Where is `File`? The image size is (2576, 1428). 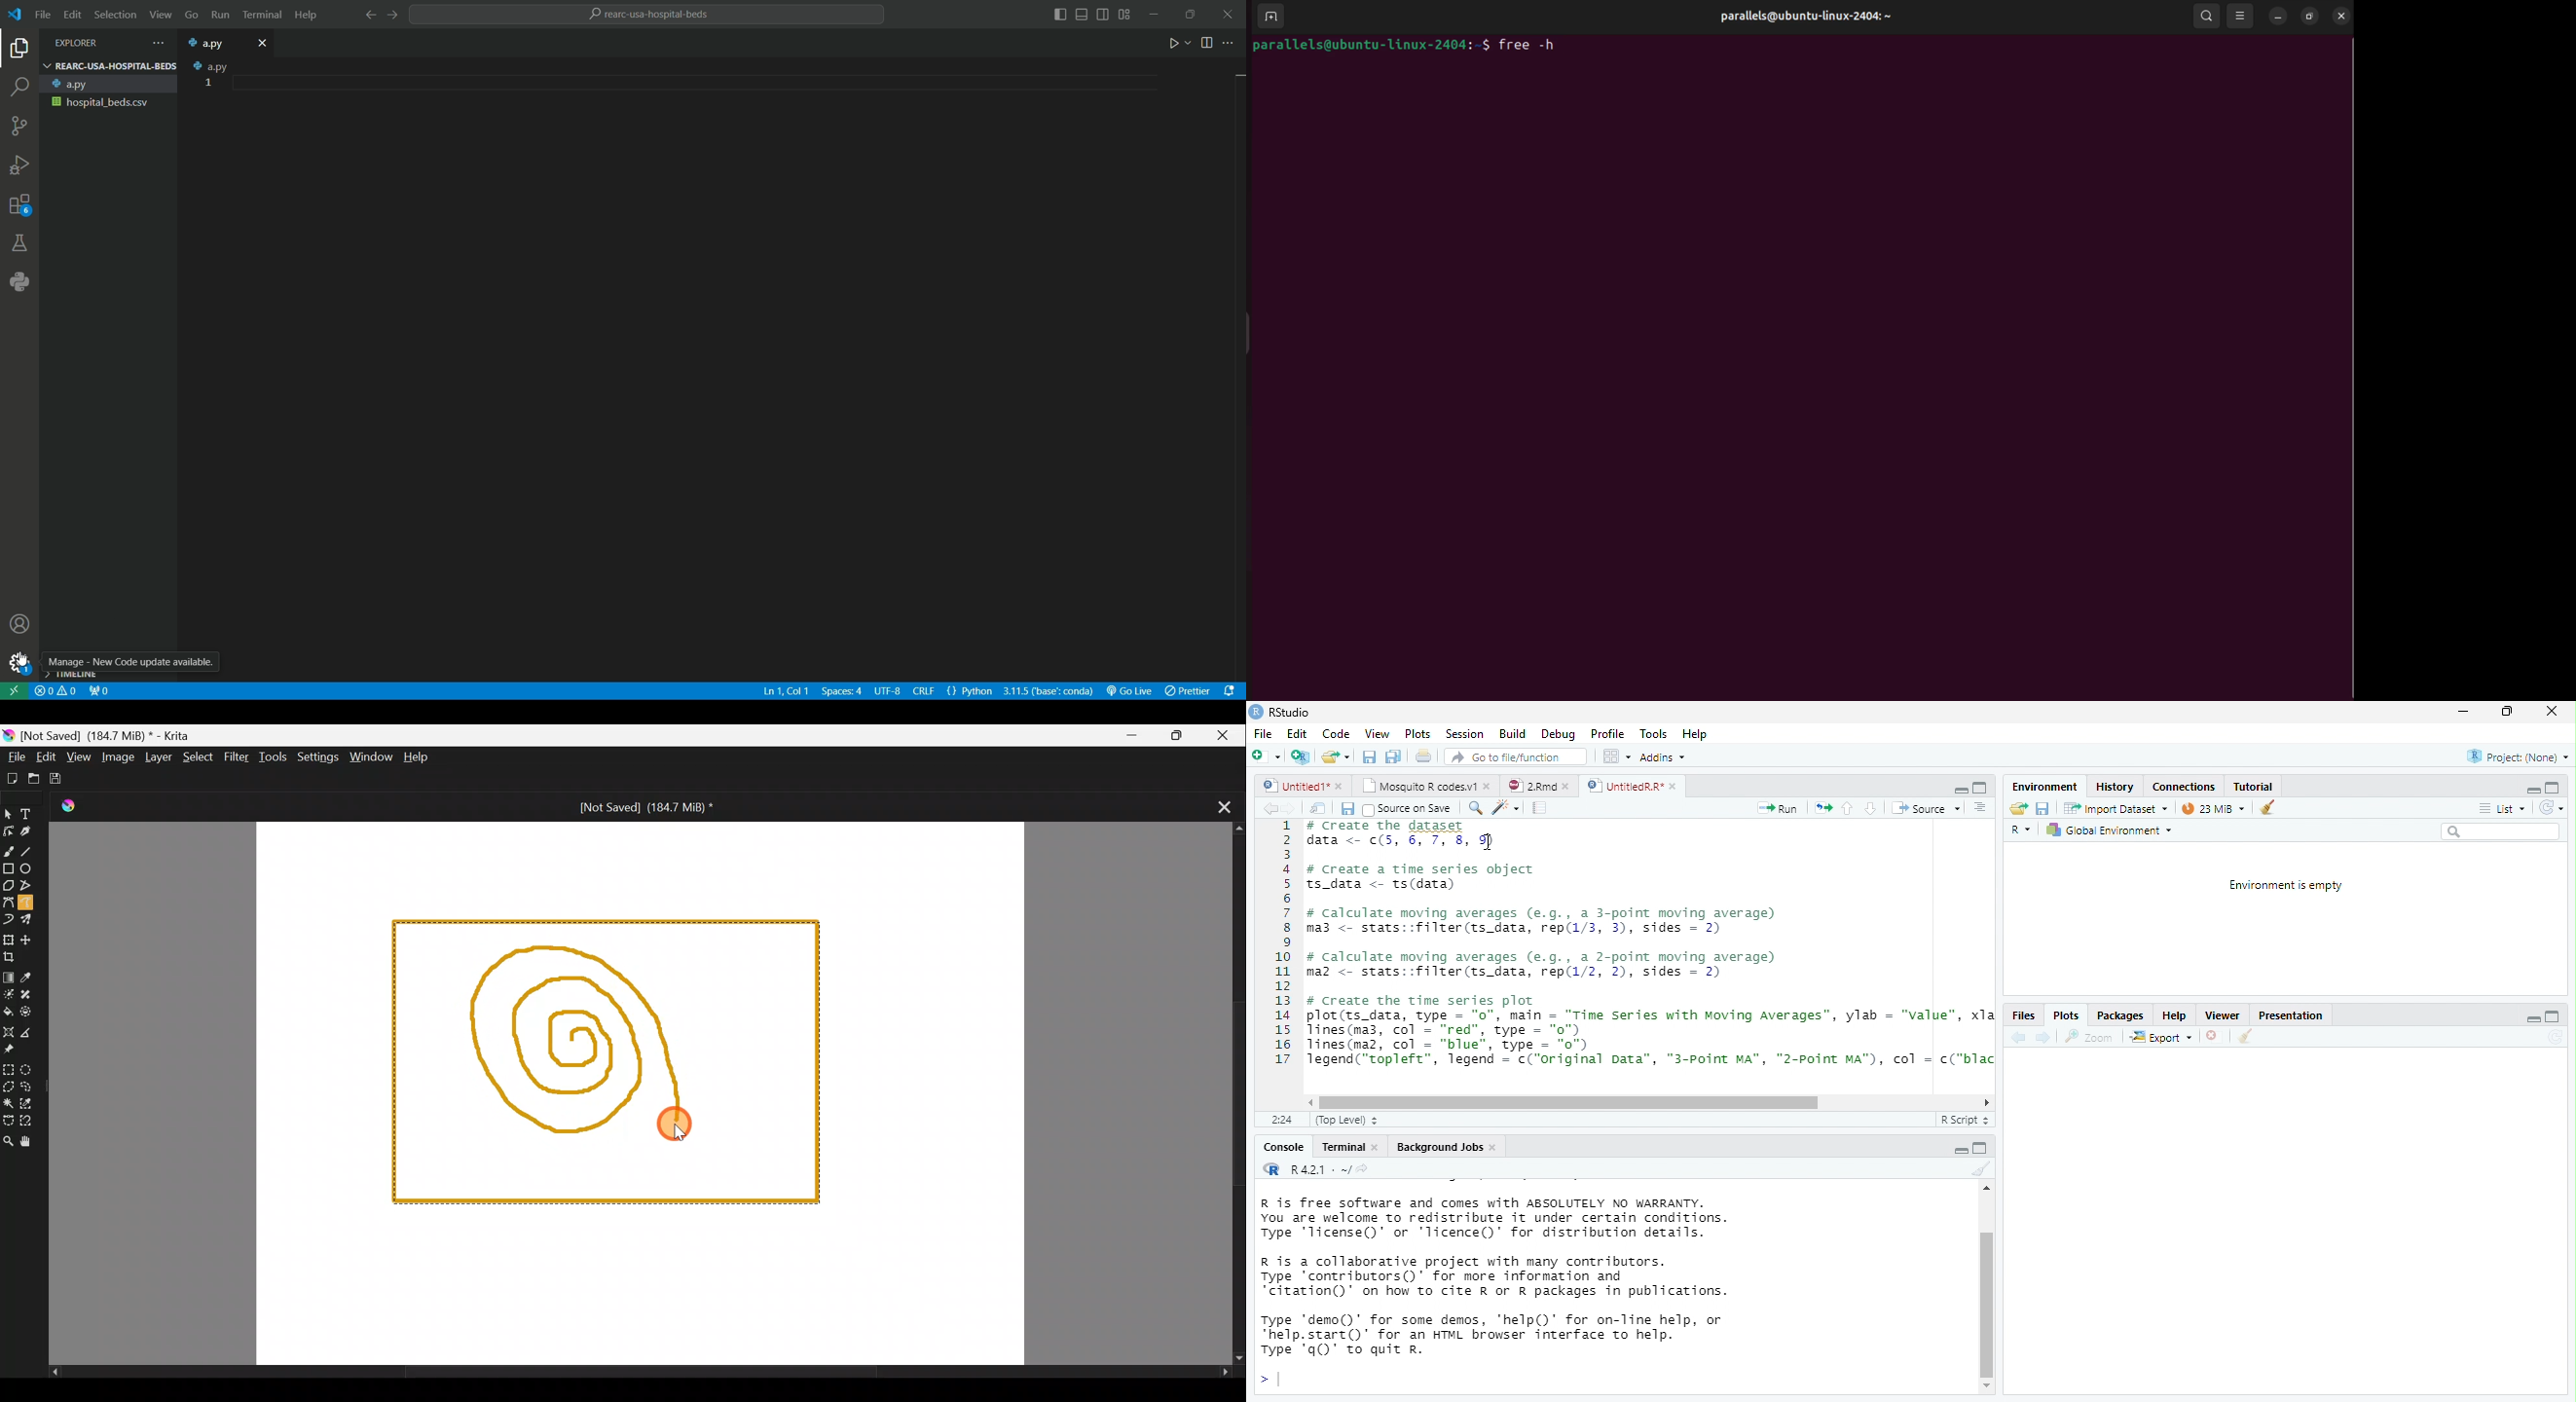
File is located at coordinates (1262, 734).